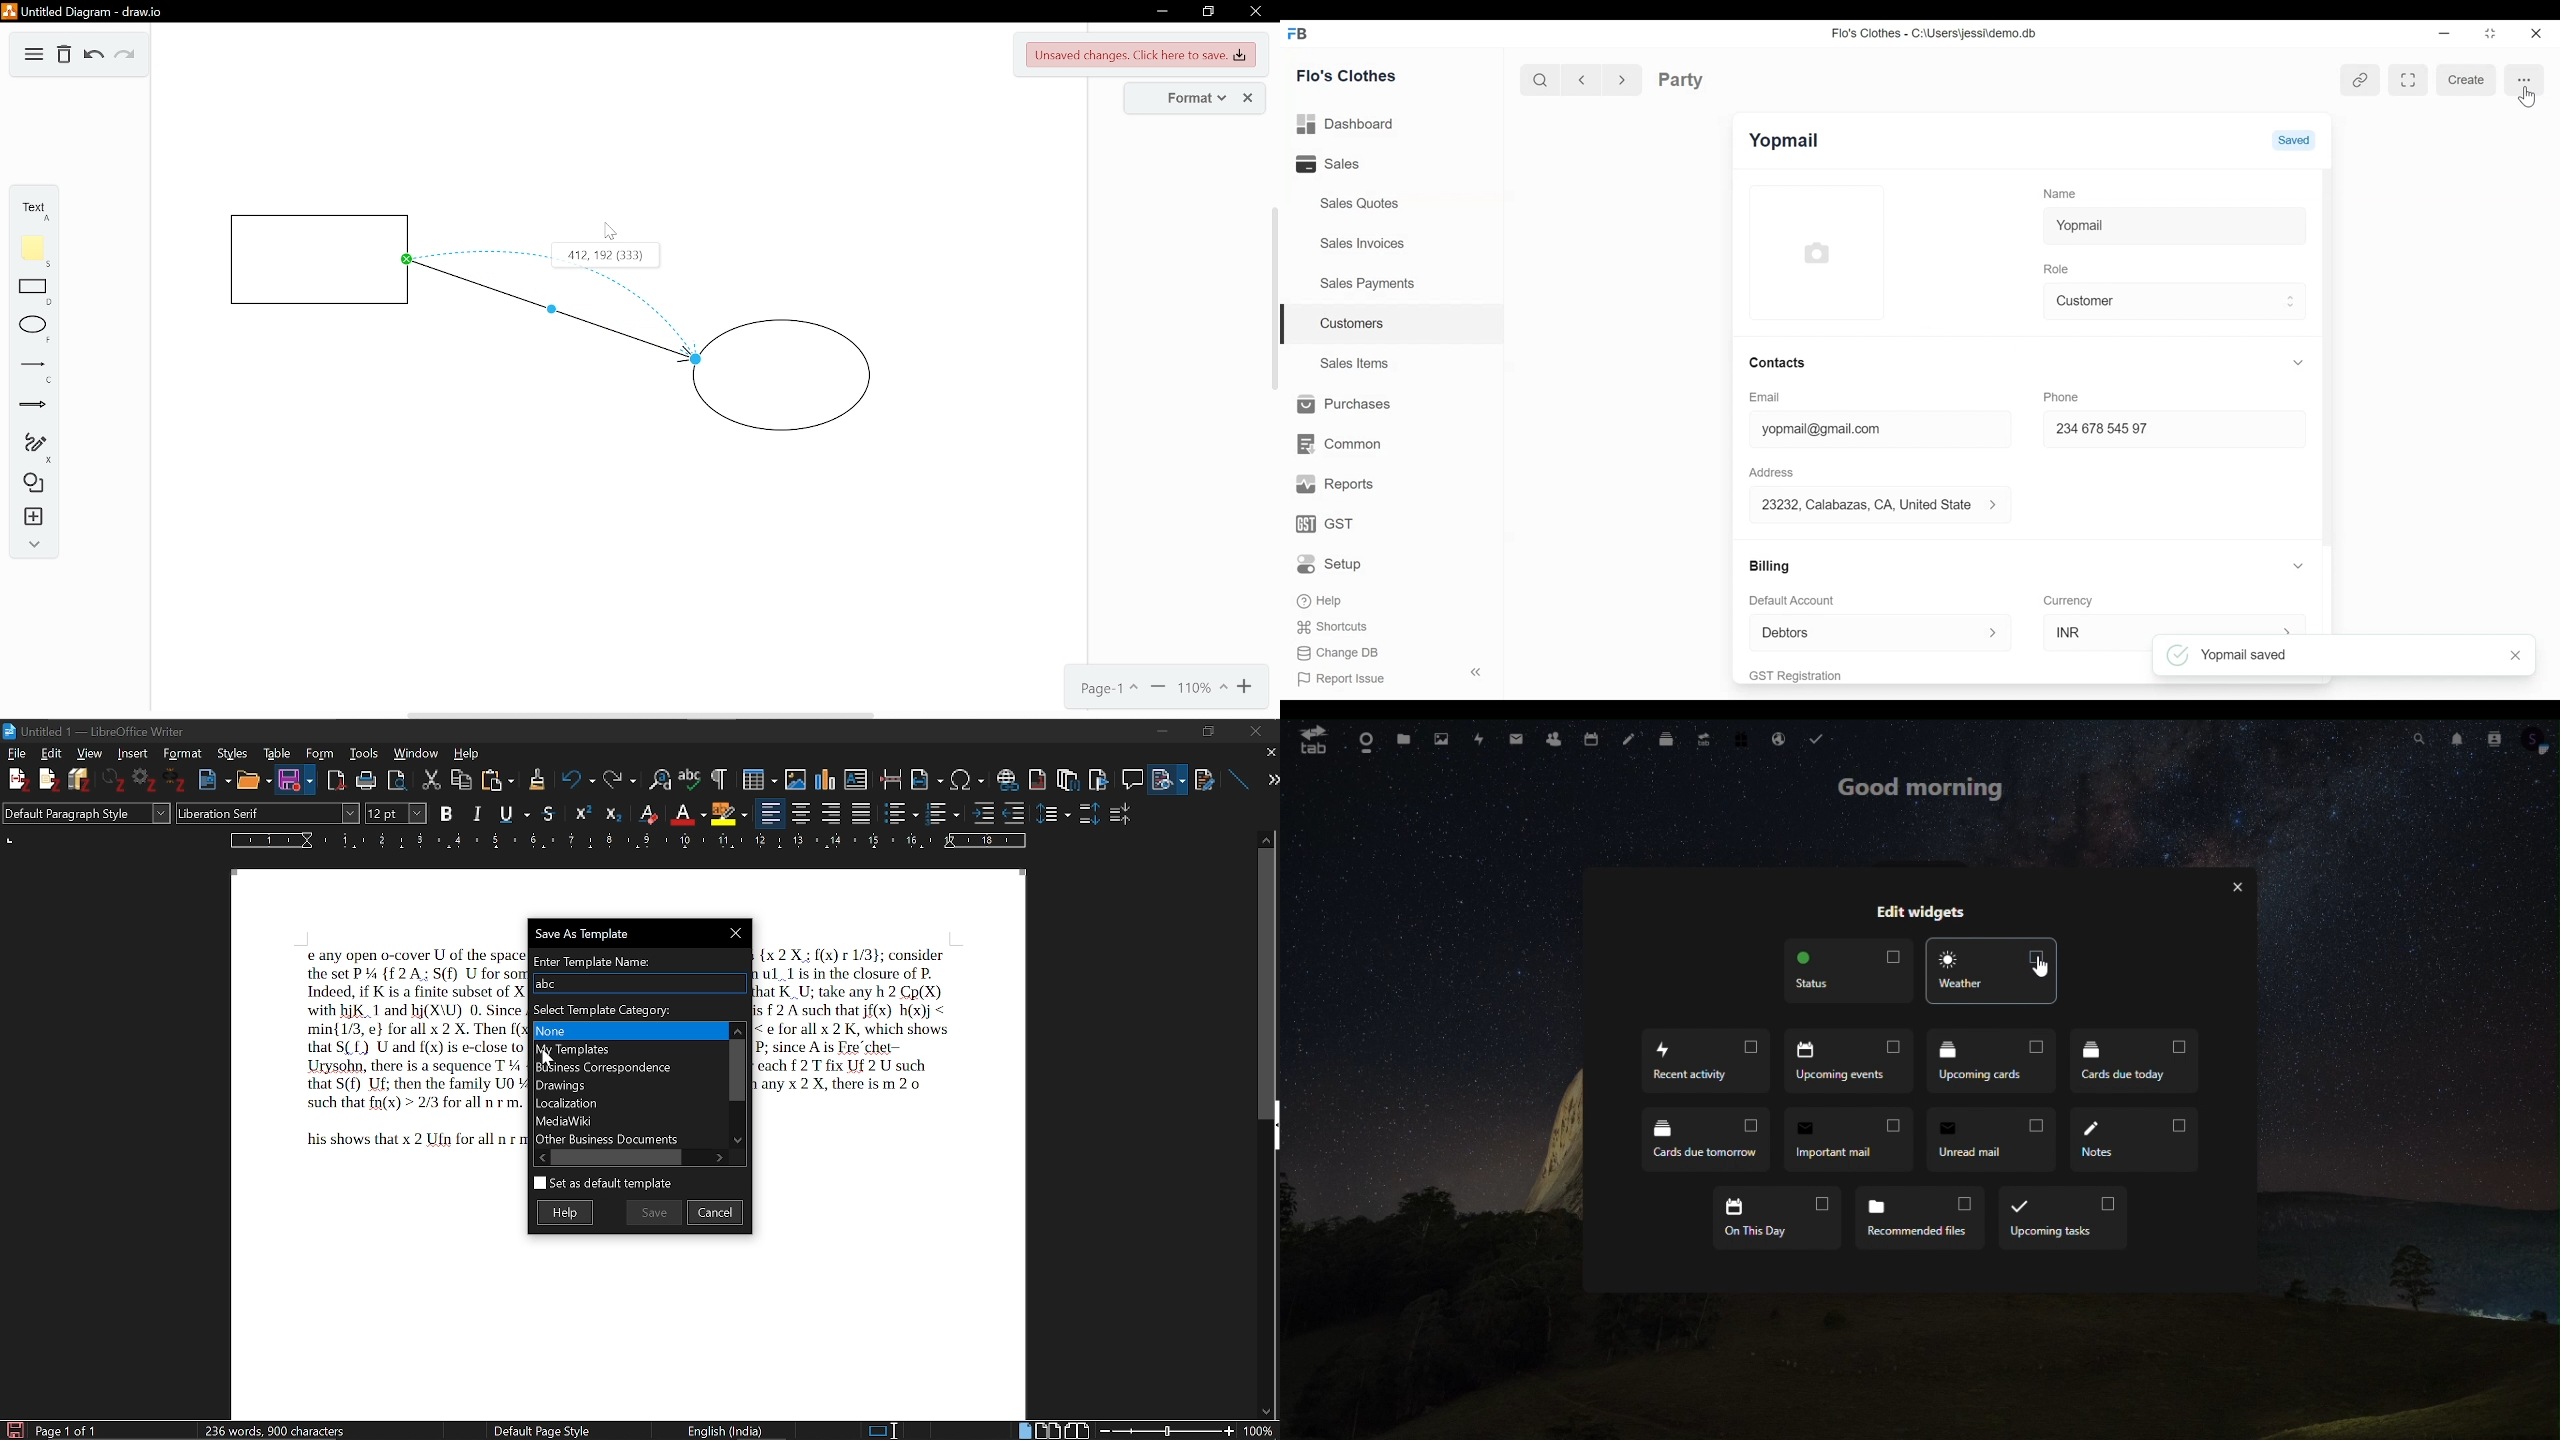 The image size is (2576, 1456). What do you see at coordinates (1936, 34) in the screenshot?
I see `Flo's Clothes - C:\Users\jessi\demo.db` at bounding box center [1936, 34].